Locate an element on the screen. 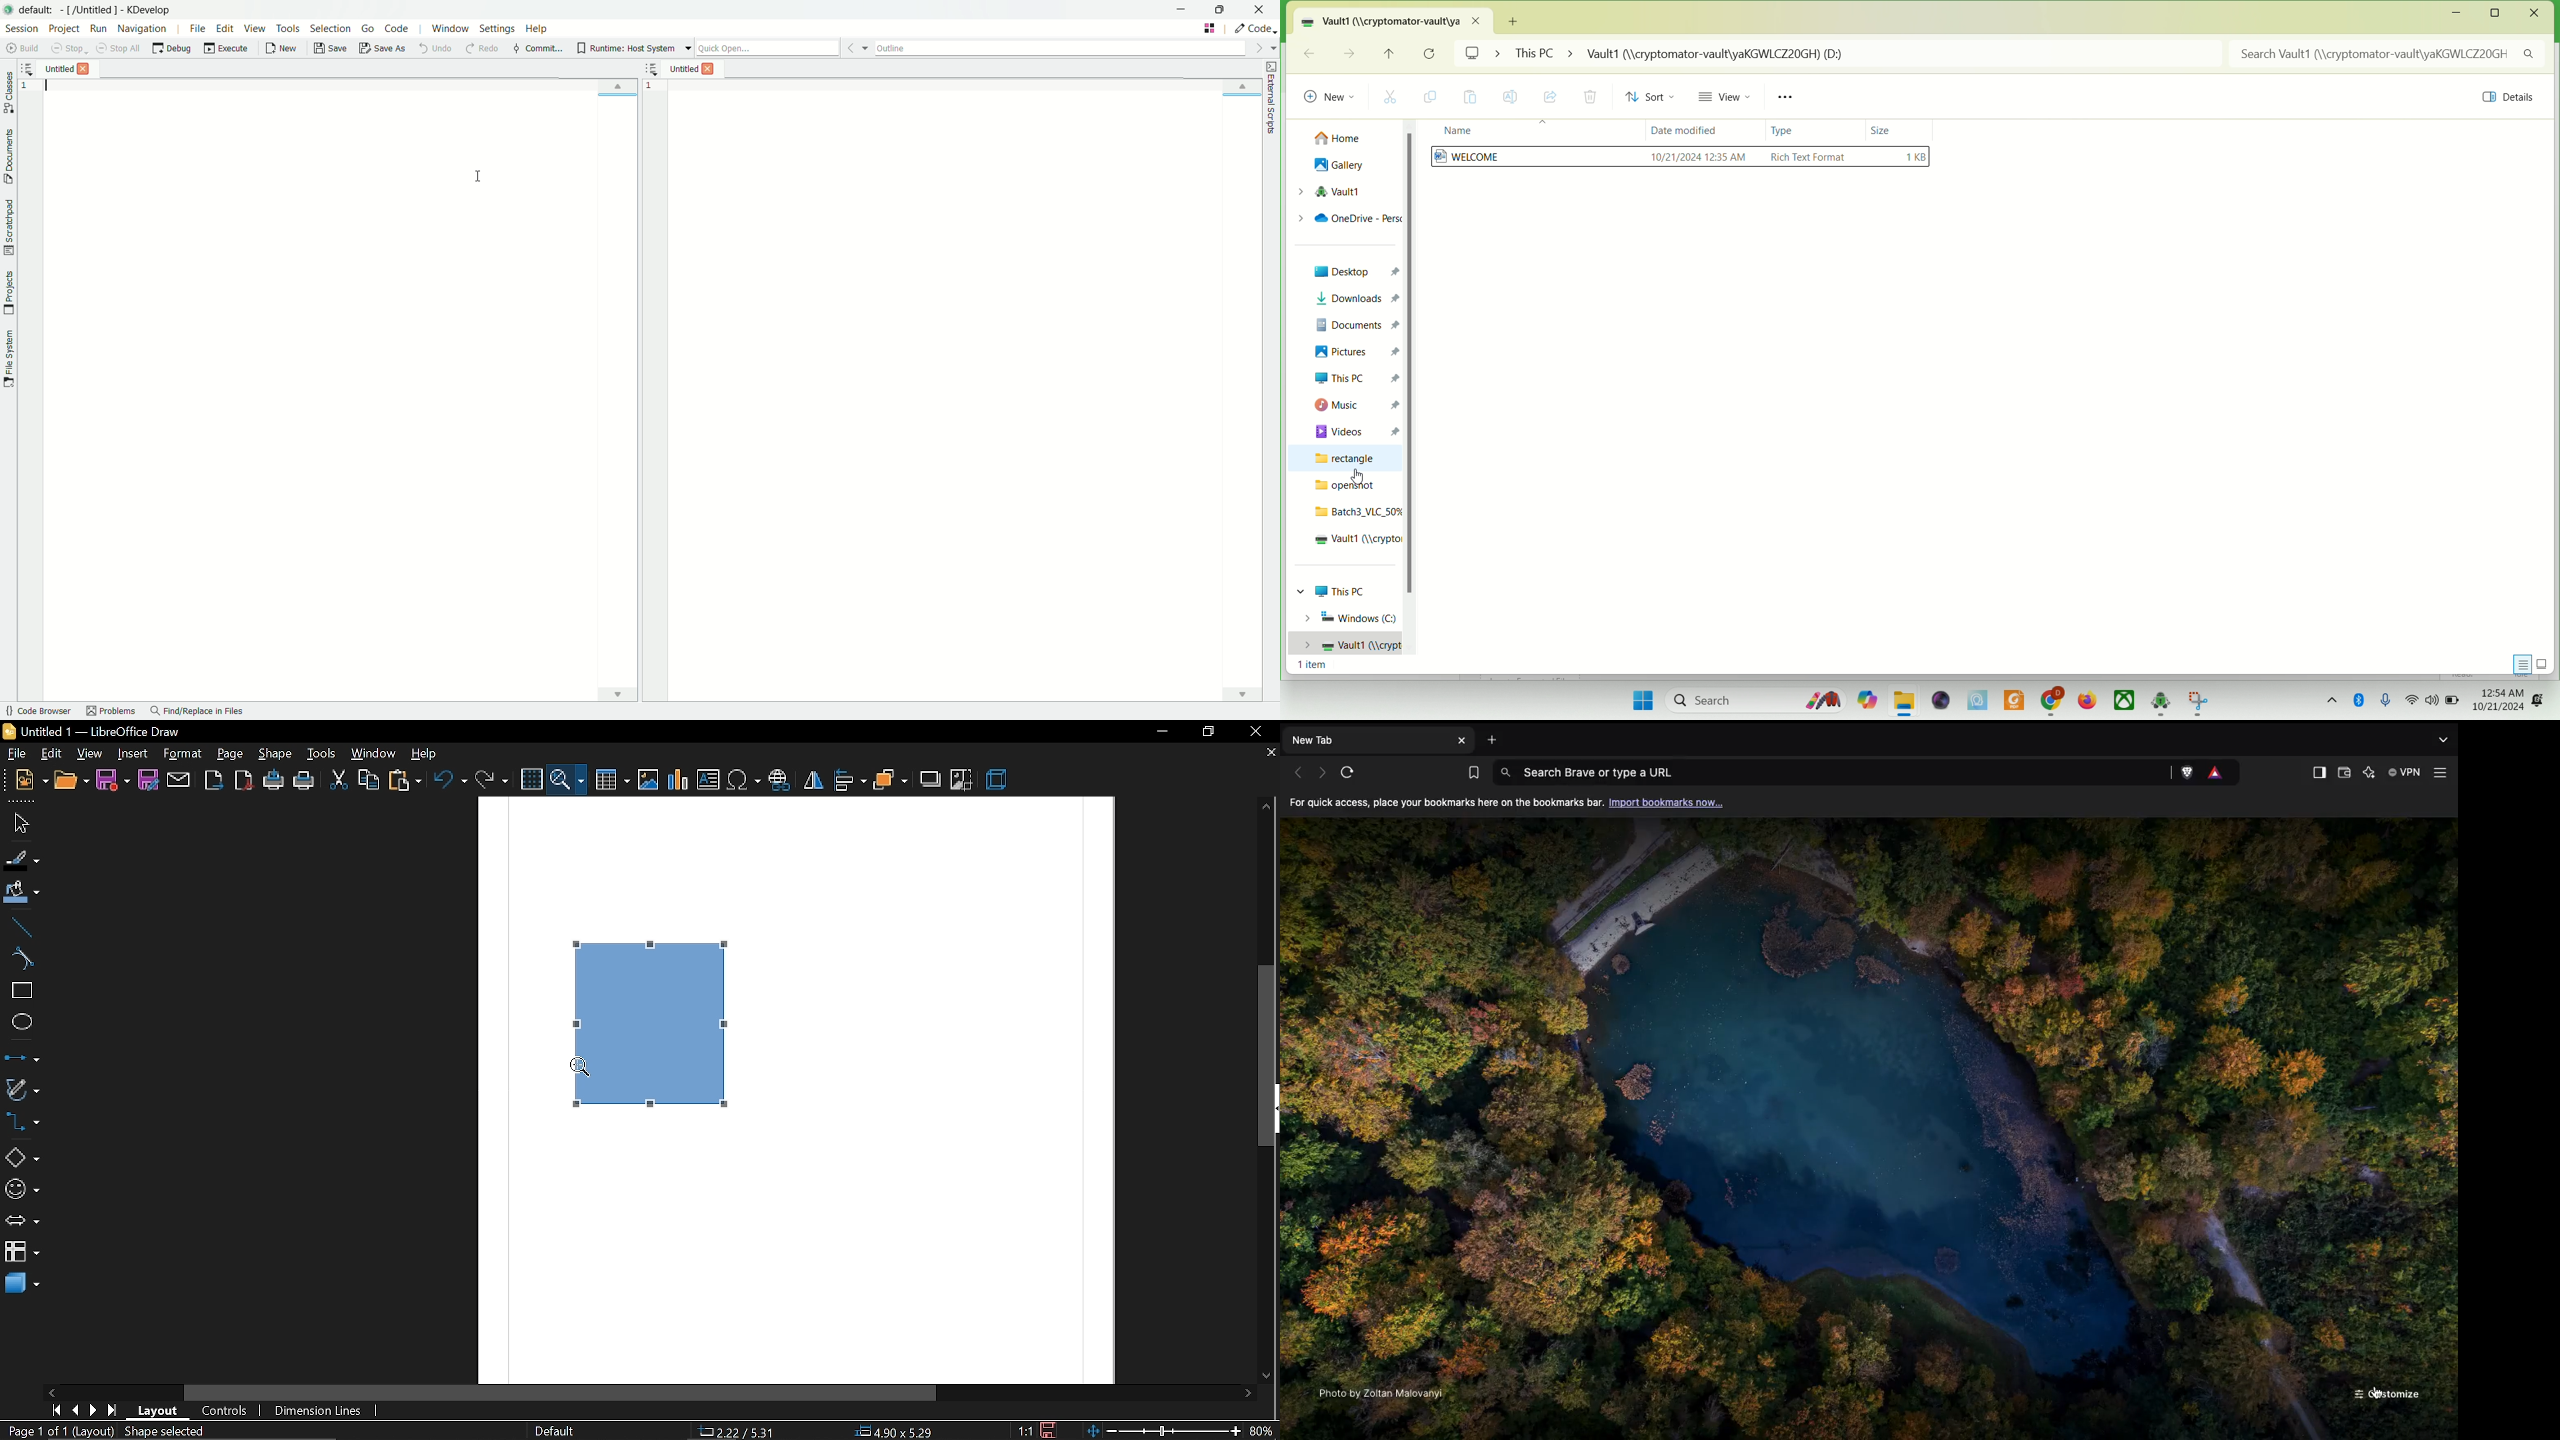  format is located at coordinates (182, 754).